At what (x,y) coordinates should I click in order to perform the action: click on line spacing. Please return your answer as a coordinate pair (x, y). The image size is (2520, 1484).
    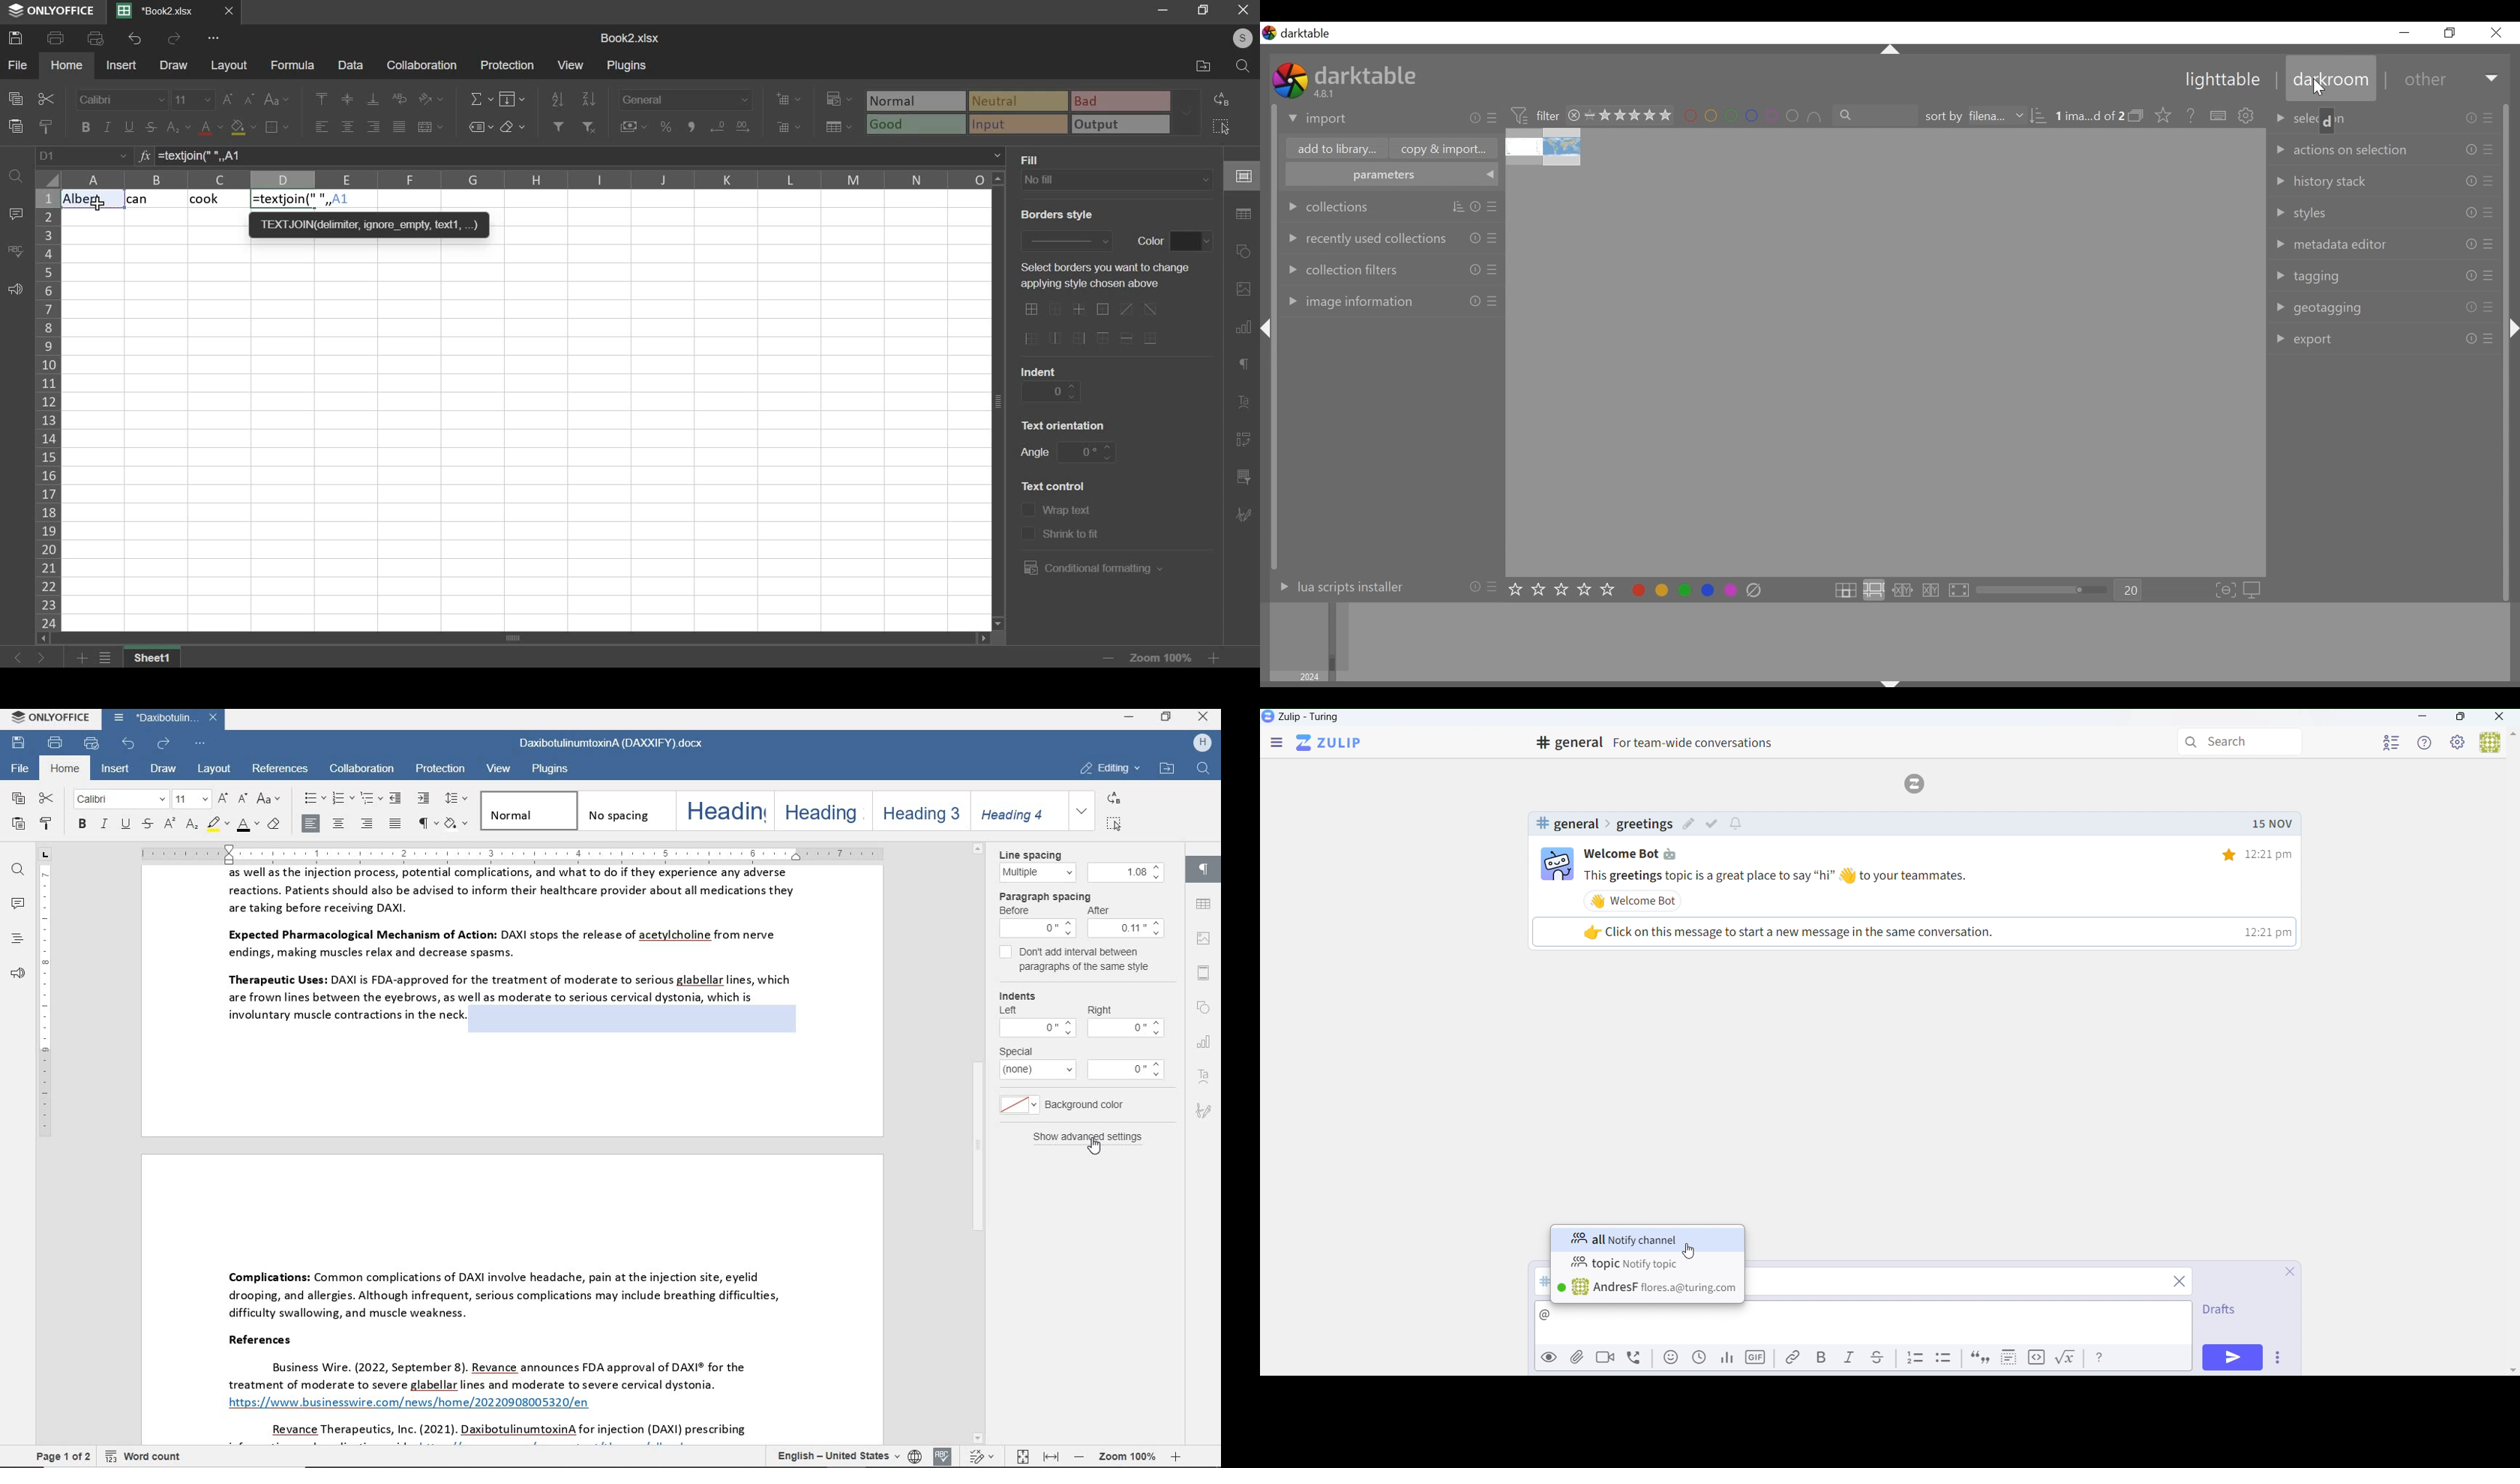
    Looking at the image, I should click on (1078, 864).